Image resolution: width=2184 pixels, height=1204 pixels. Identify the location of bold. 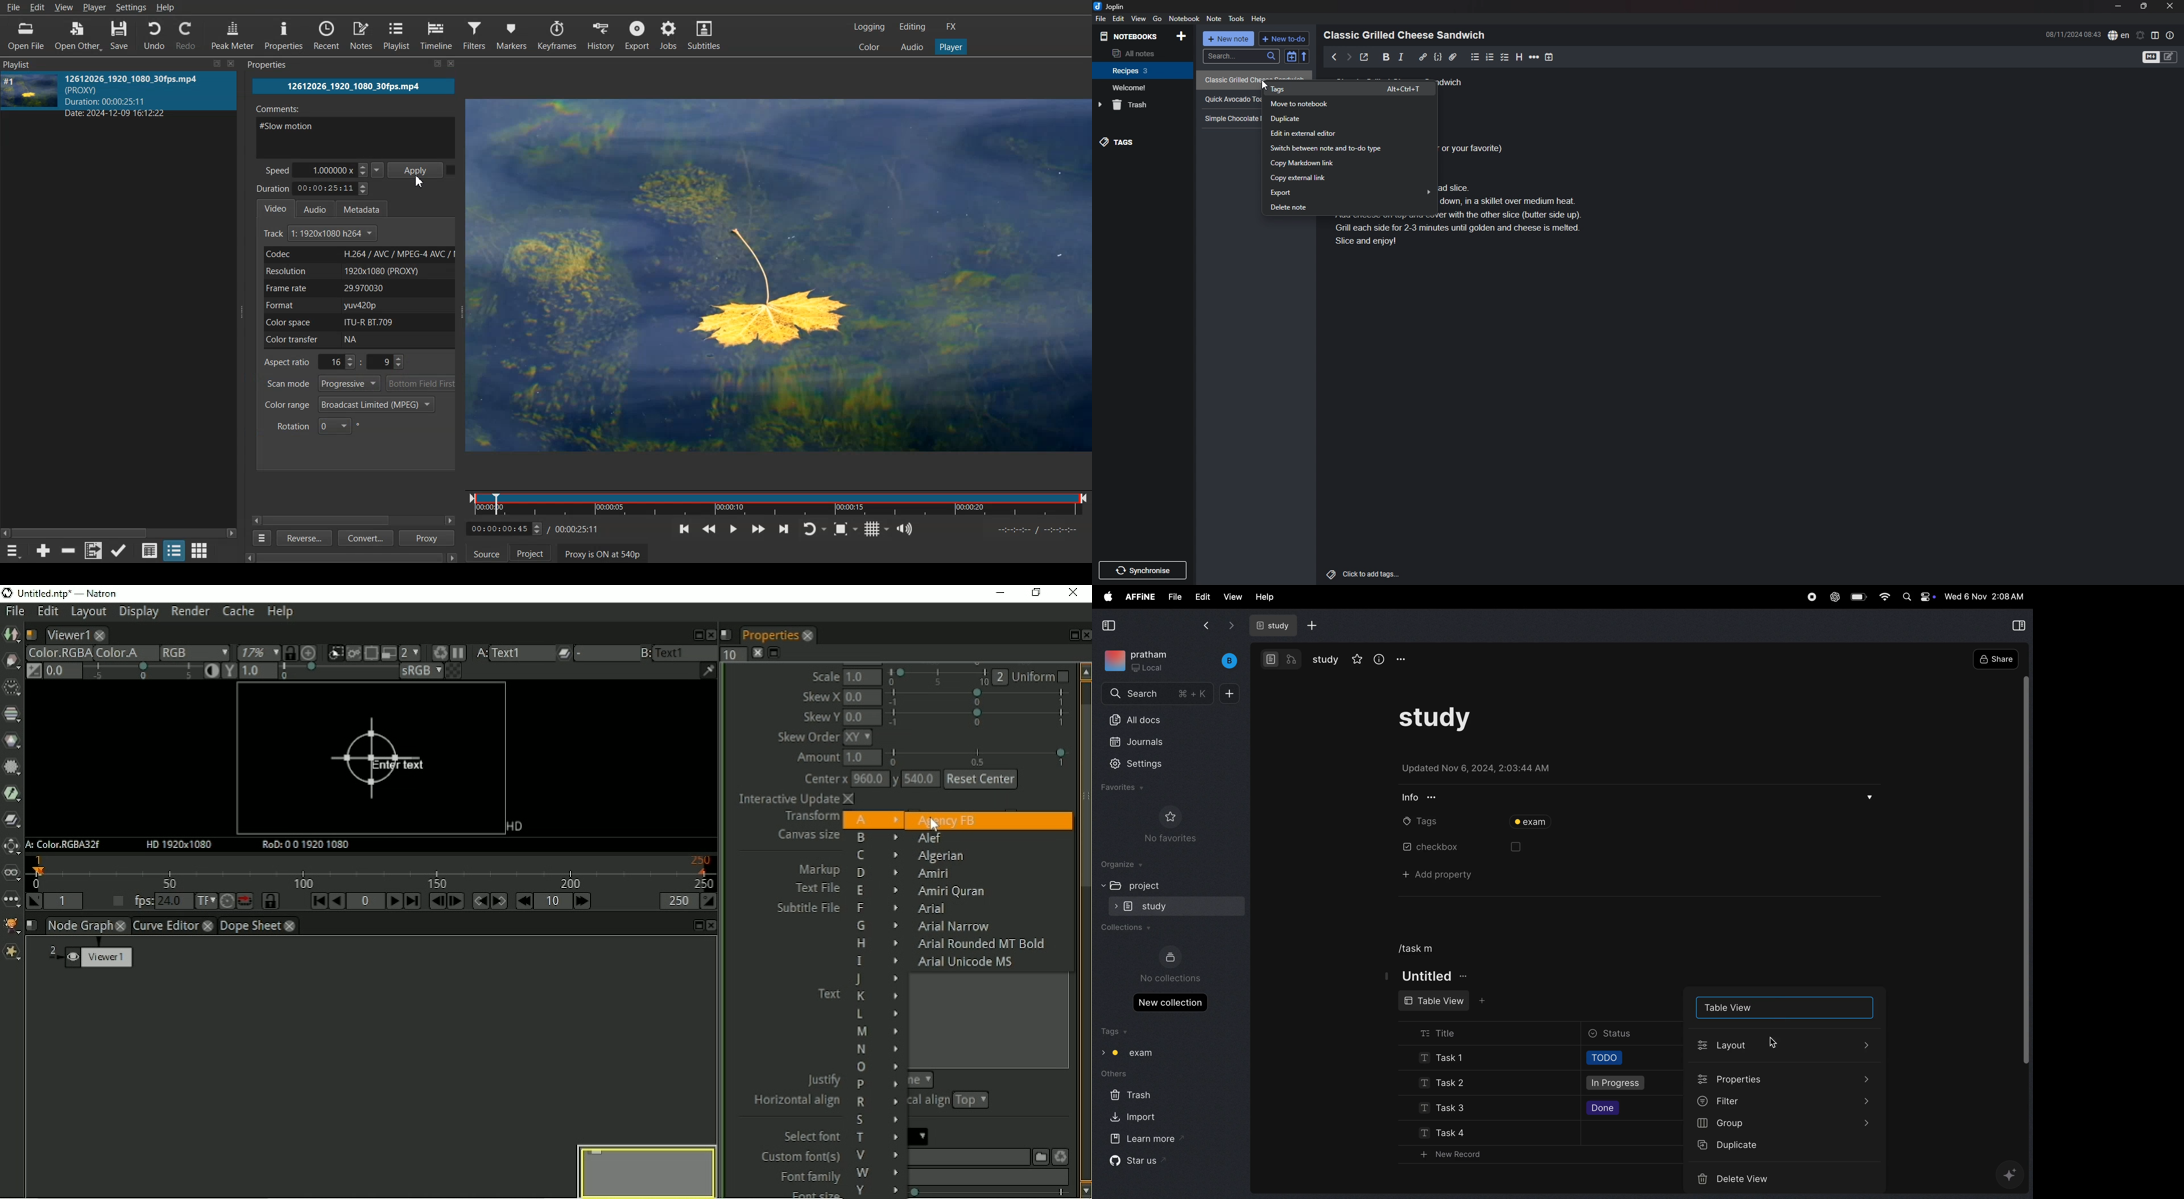
(1385, 57).